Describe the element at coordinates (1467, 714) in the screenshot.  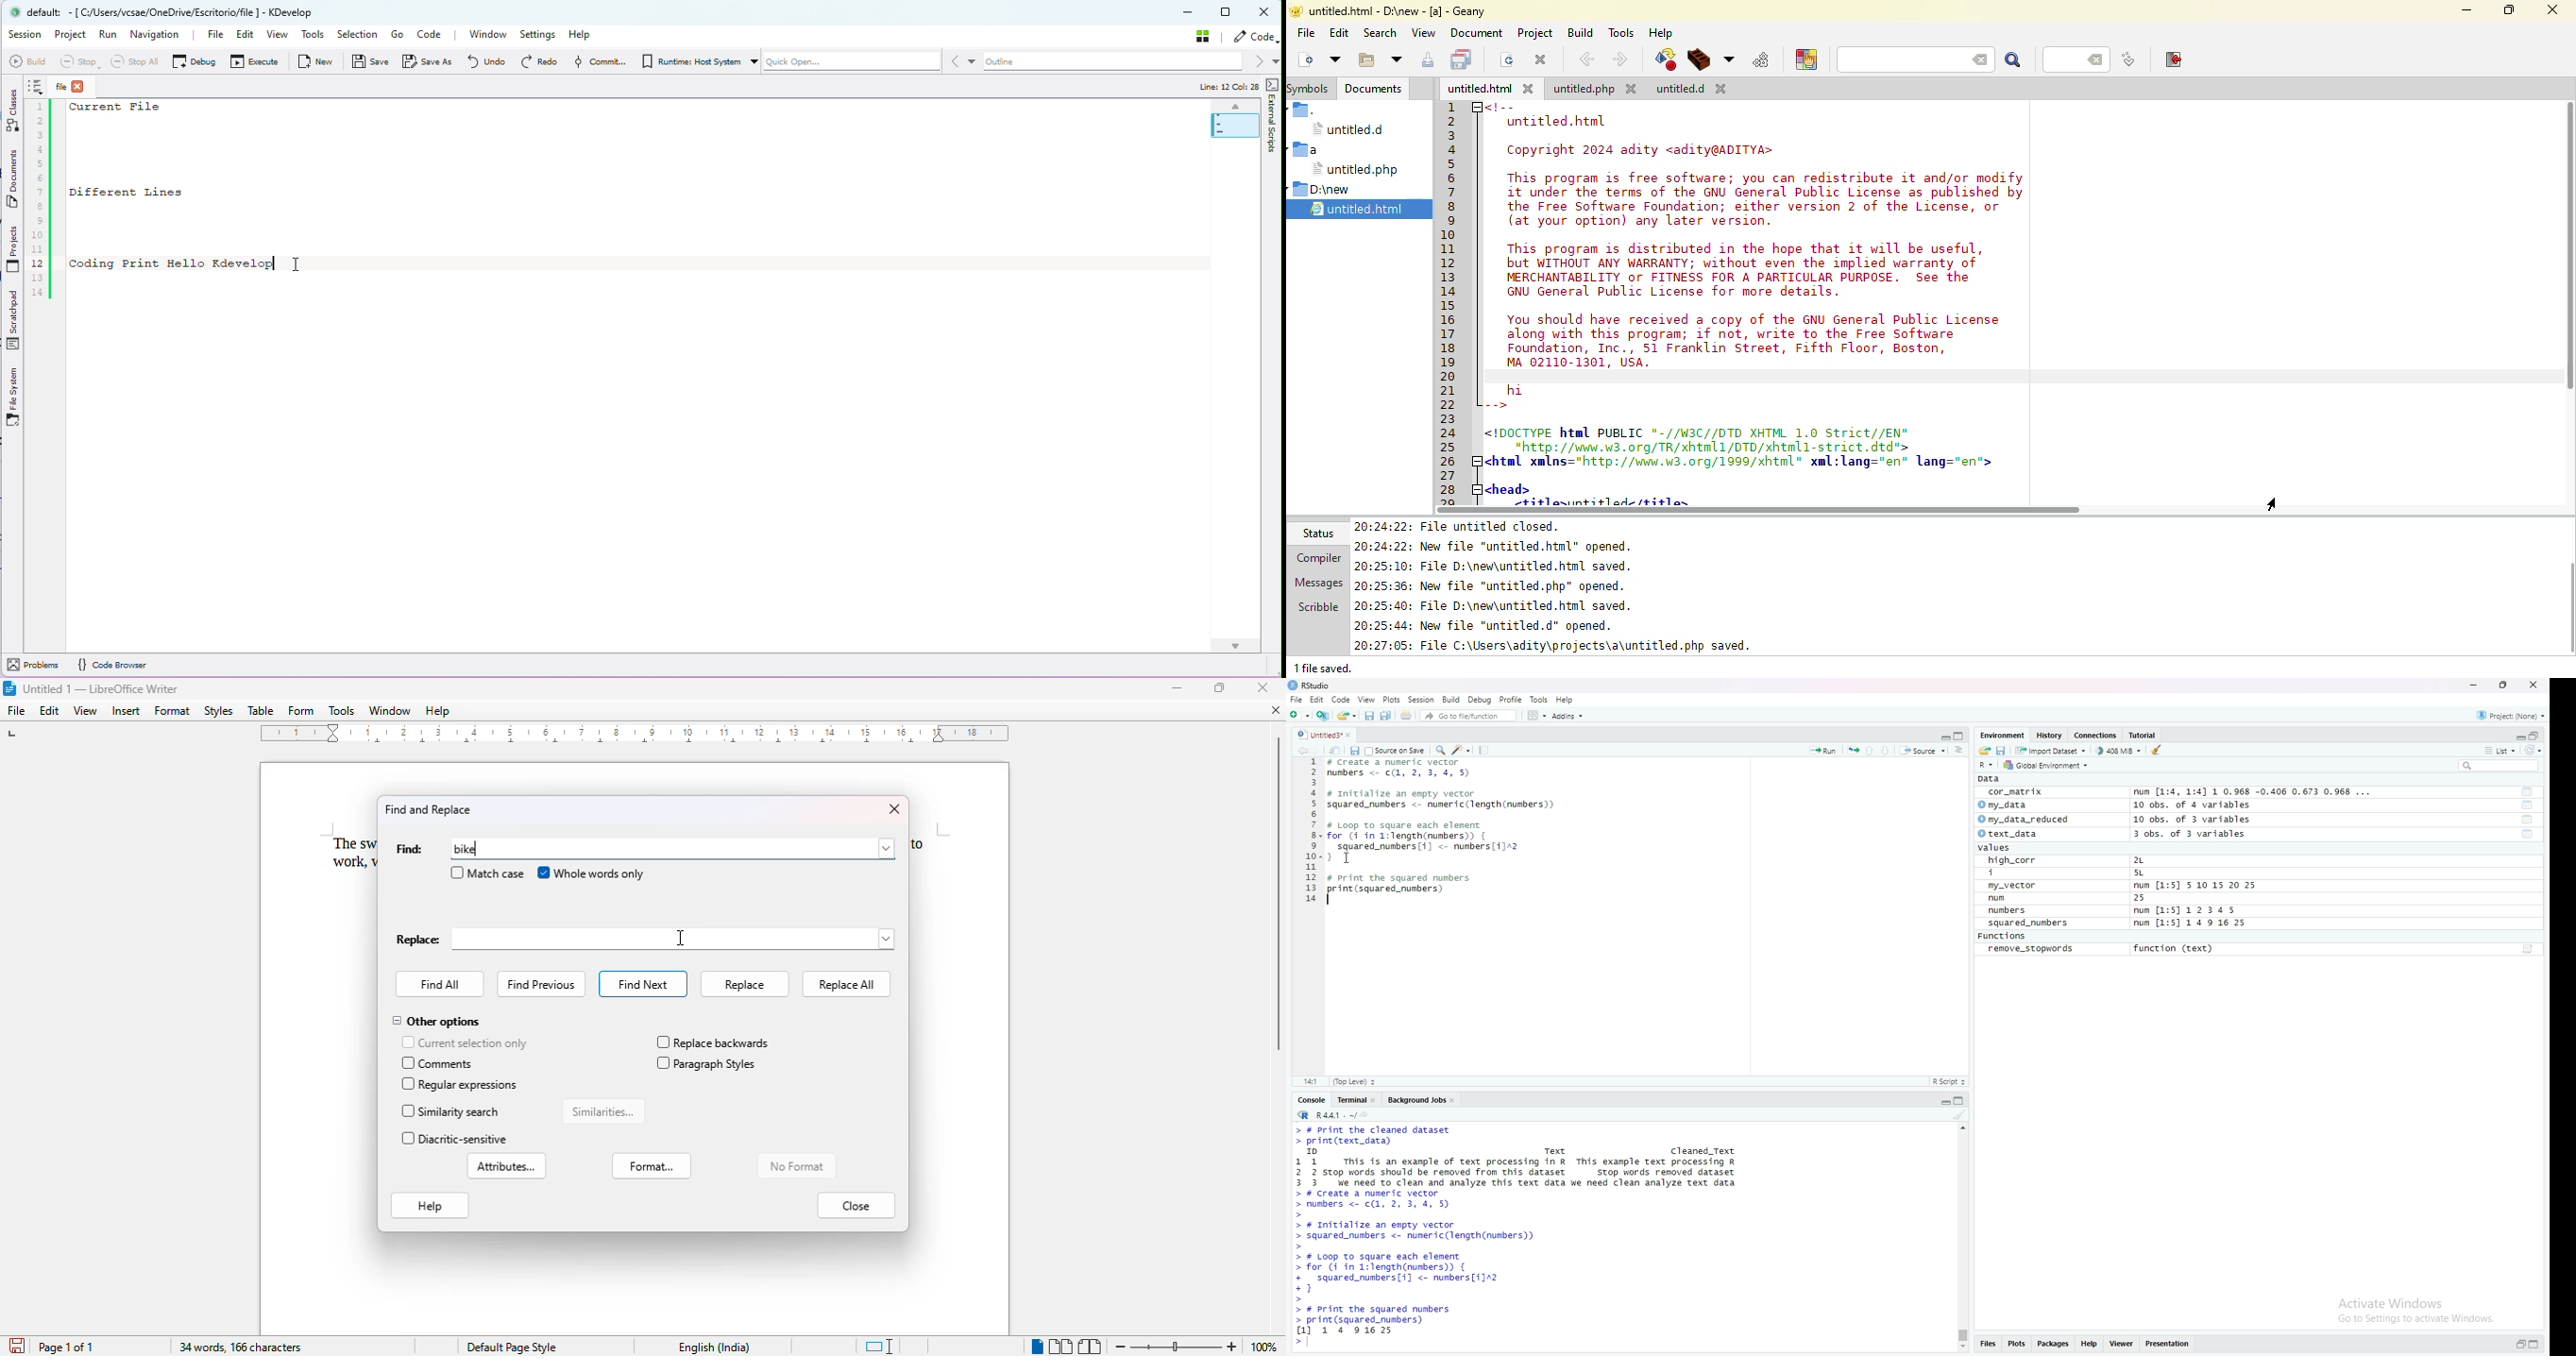
I see `Go to file/function` at that location.